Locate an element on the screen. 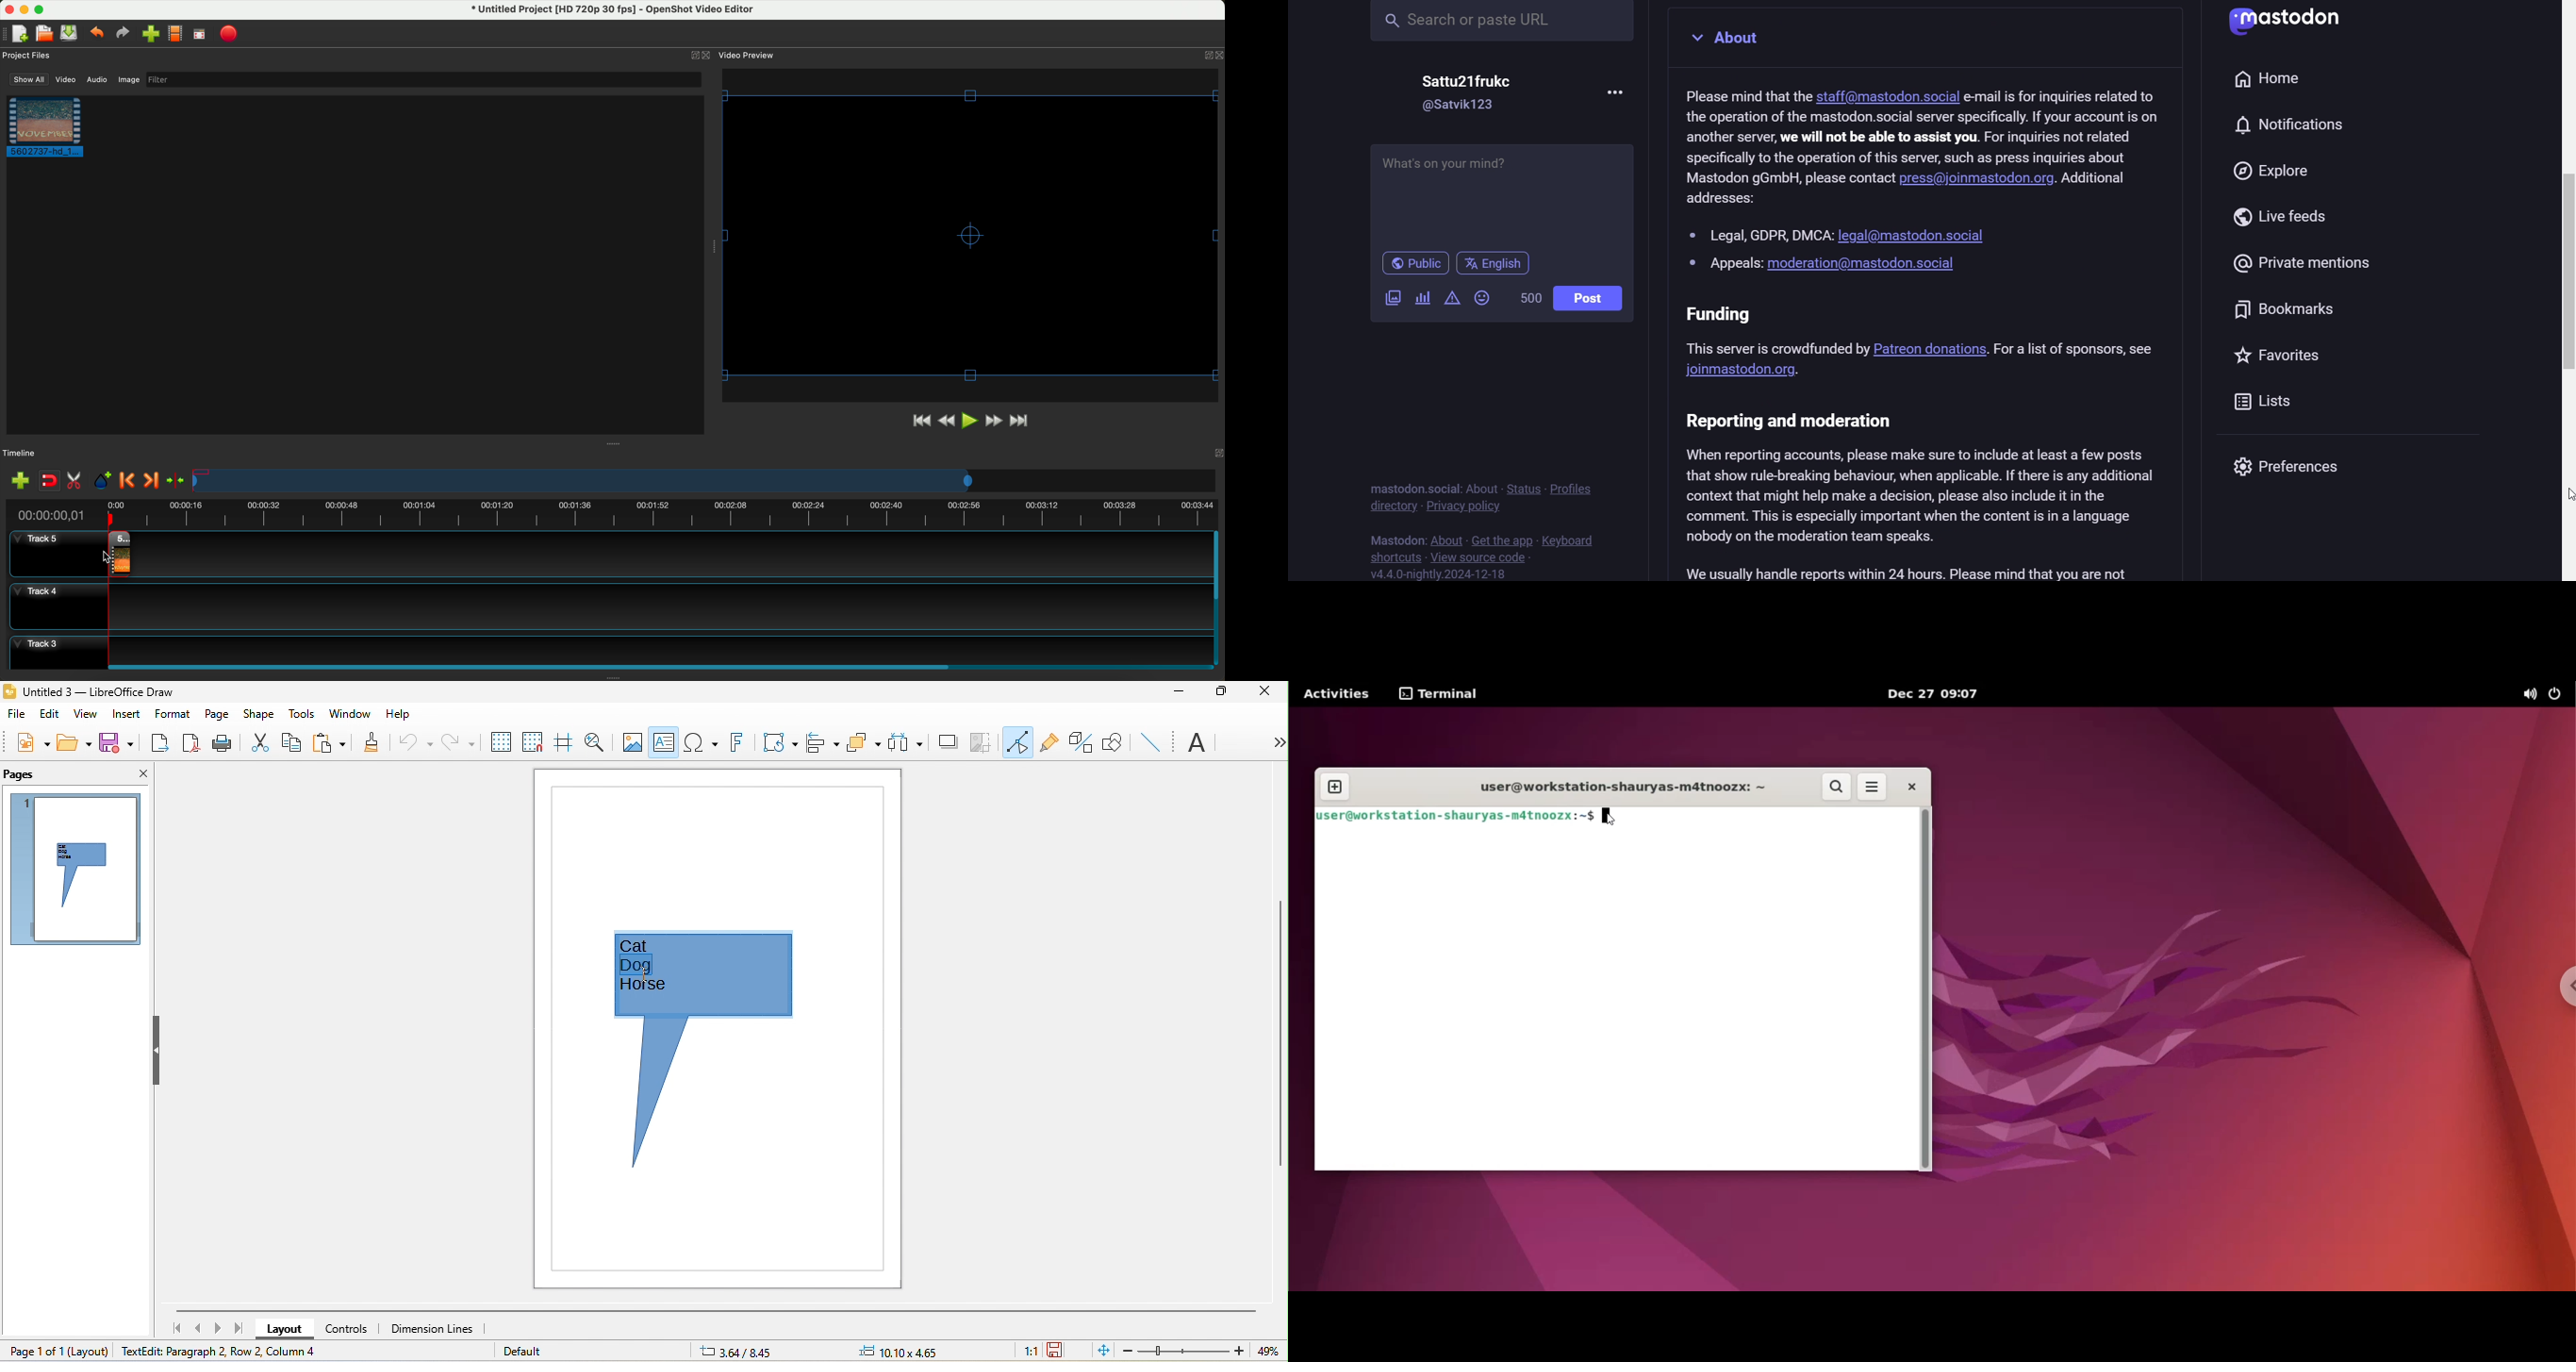 The width and height of the screenshot is (2576, 1372). content warning is located at coordinates (1450, 299).